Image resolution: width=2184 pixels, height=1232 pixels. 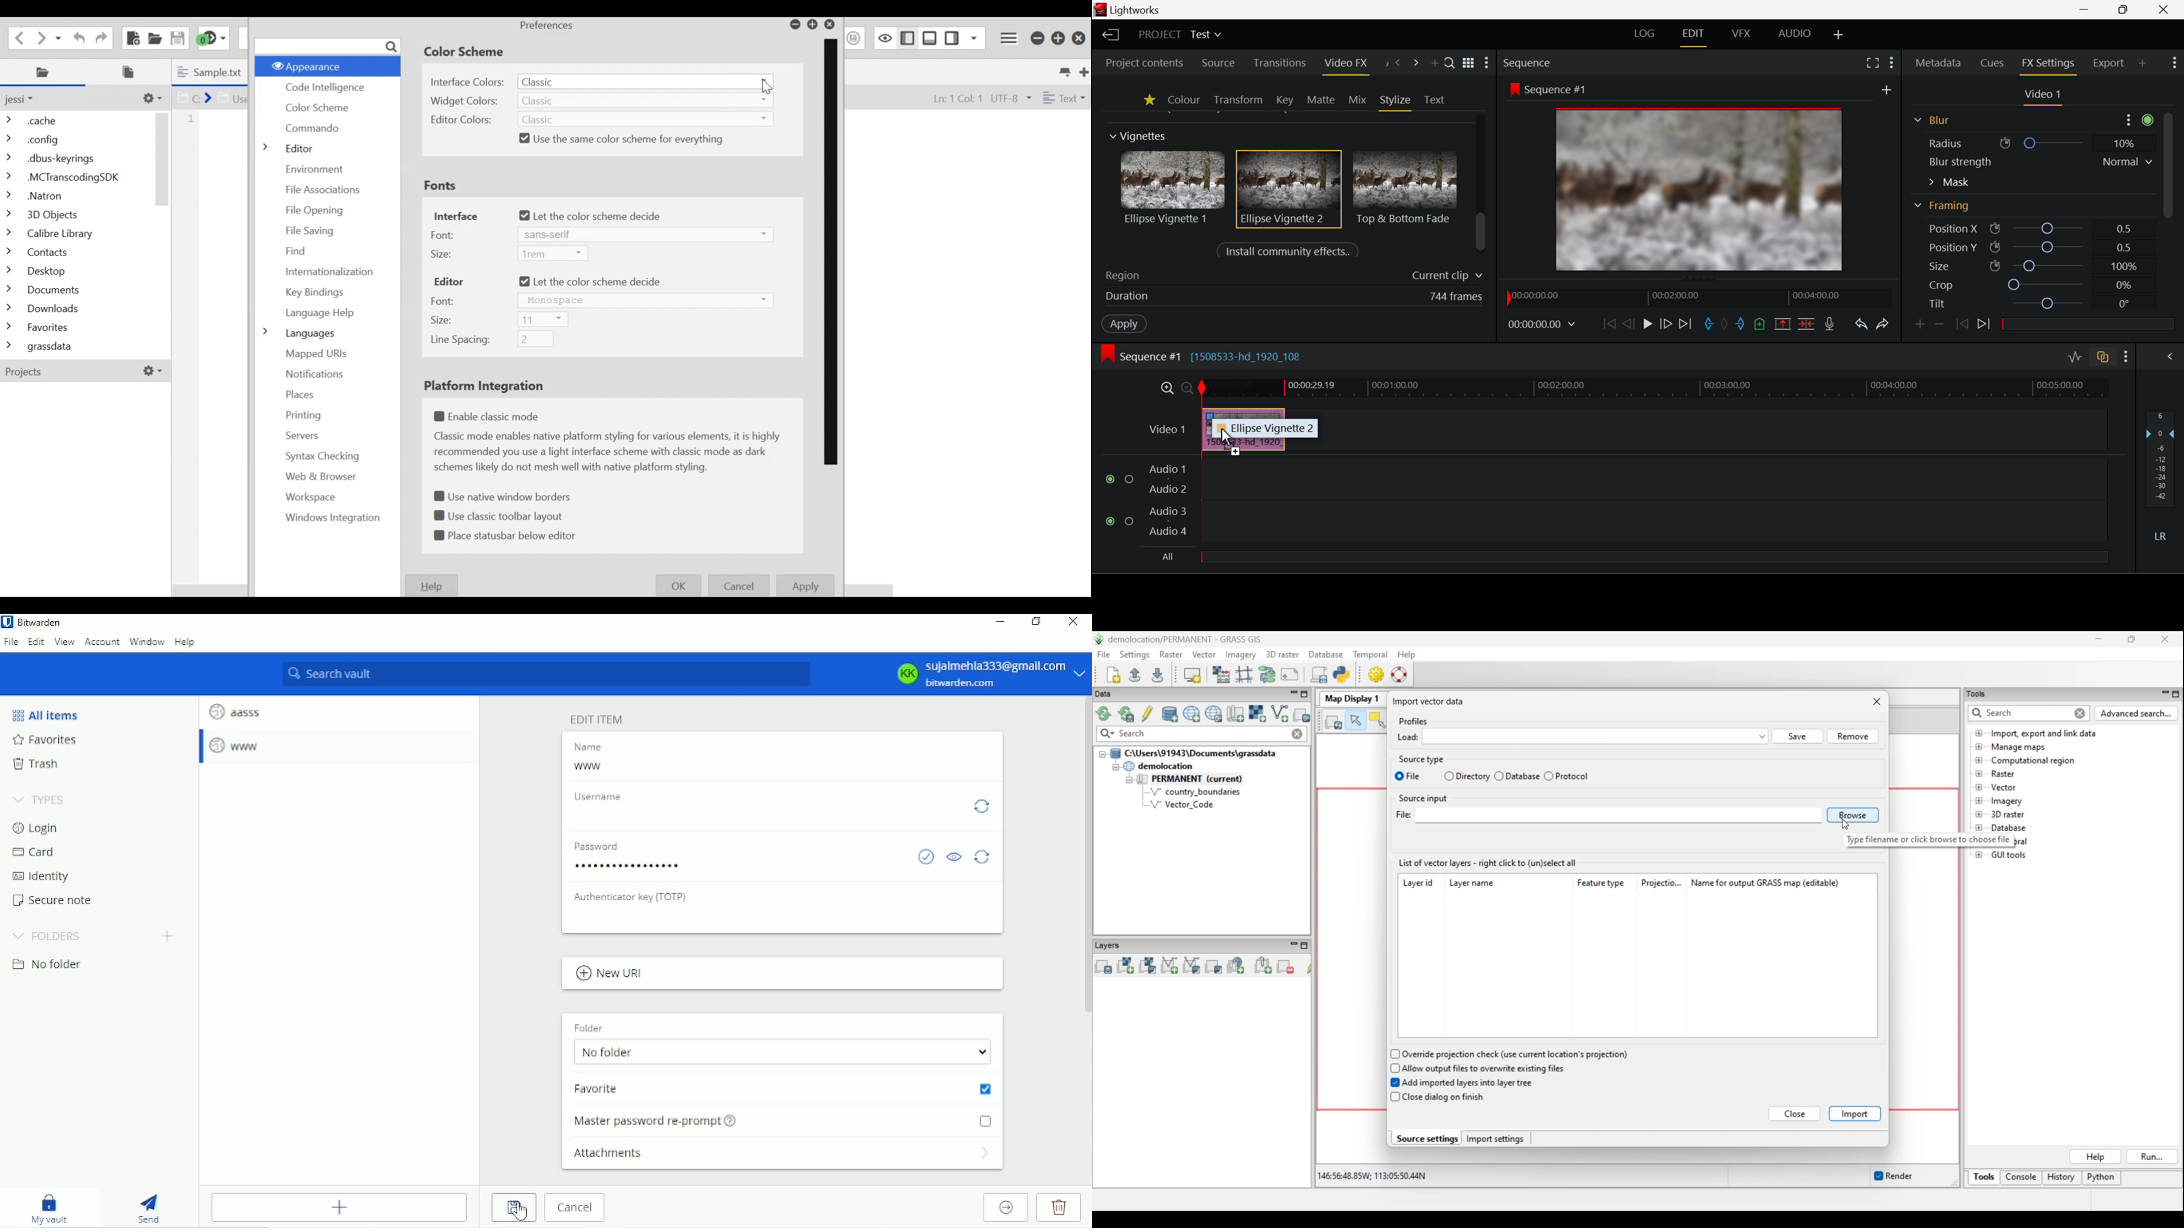 I want to click on All items, so click(x=44, y=714).